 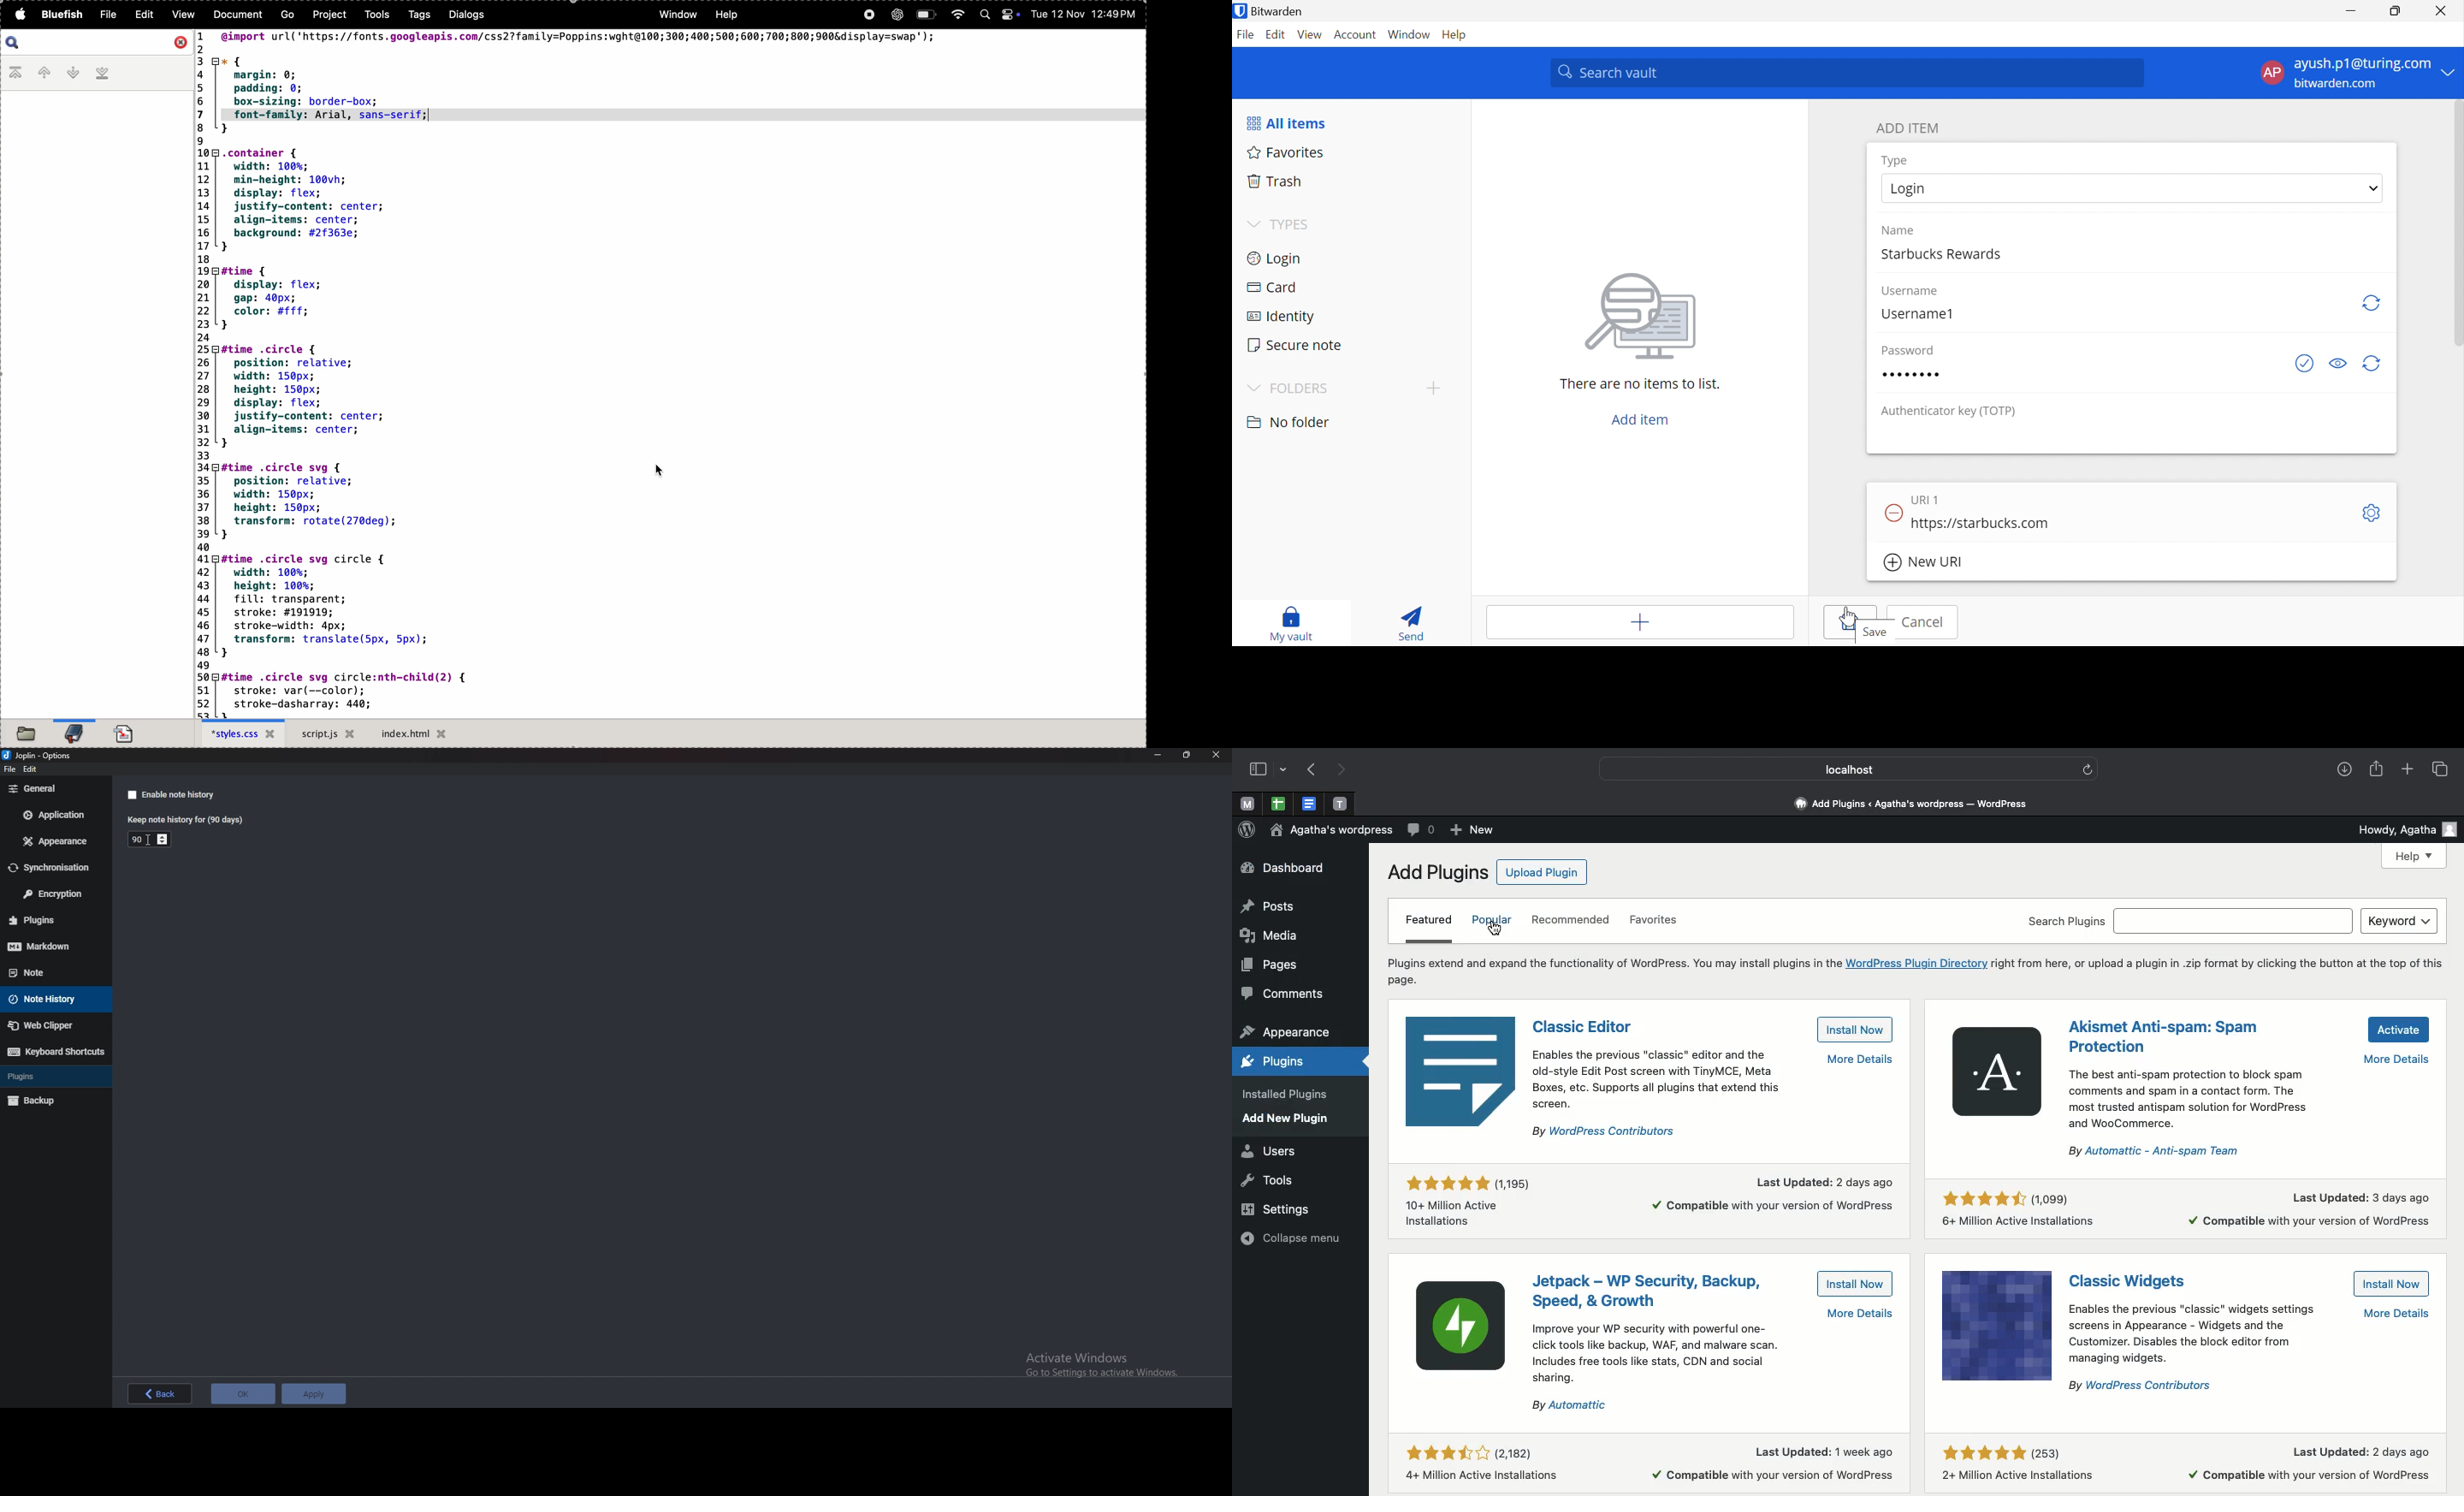 I want to click on Web Clipper, so click(x=51, y=1025).